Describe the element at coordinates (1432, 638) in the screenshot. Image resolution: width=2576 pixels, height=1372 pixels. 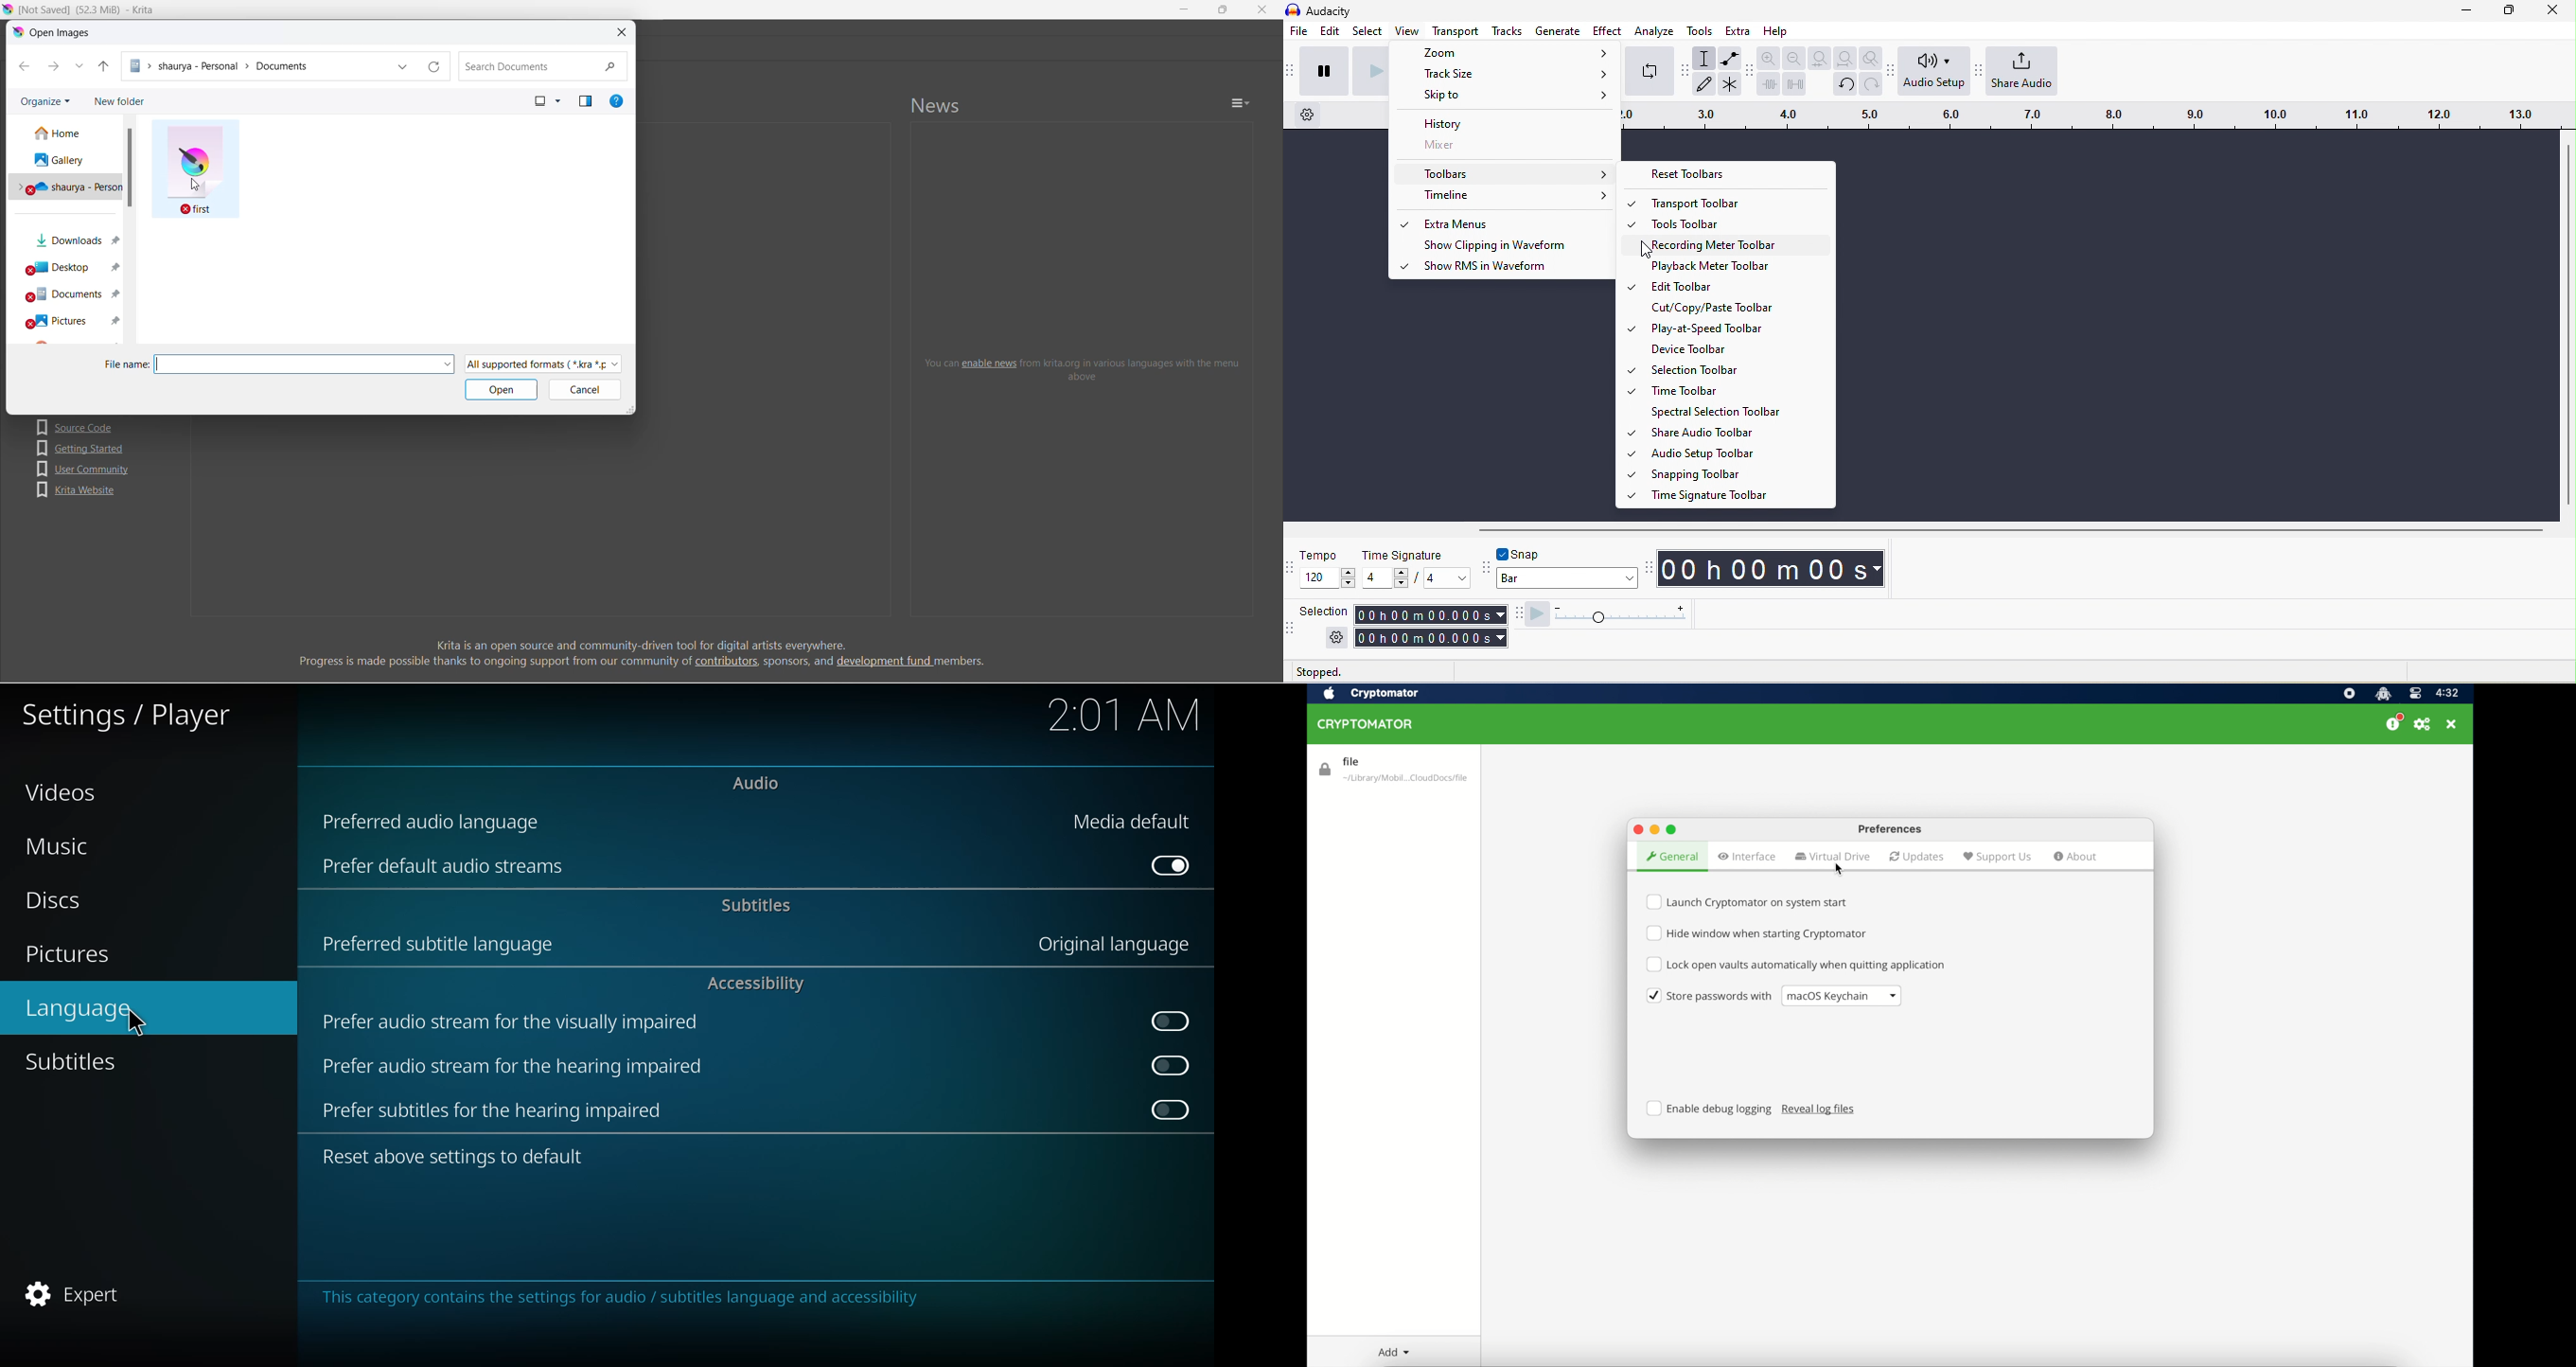
I see `selection end time` at that location.